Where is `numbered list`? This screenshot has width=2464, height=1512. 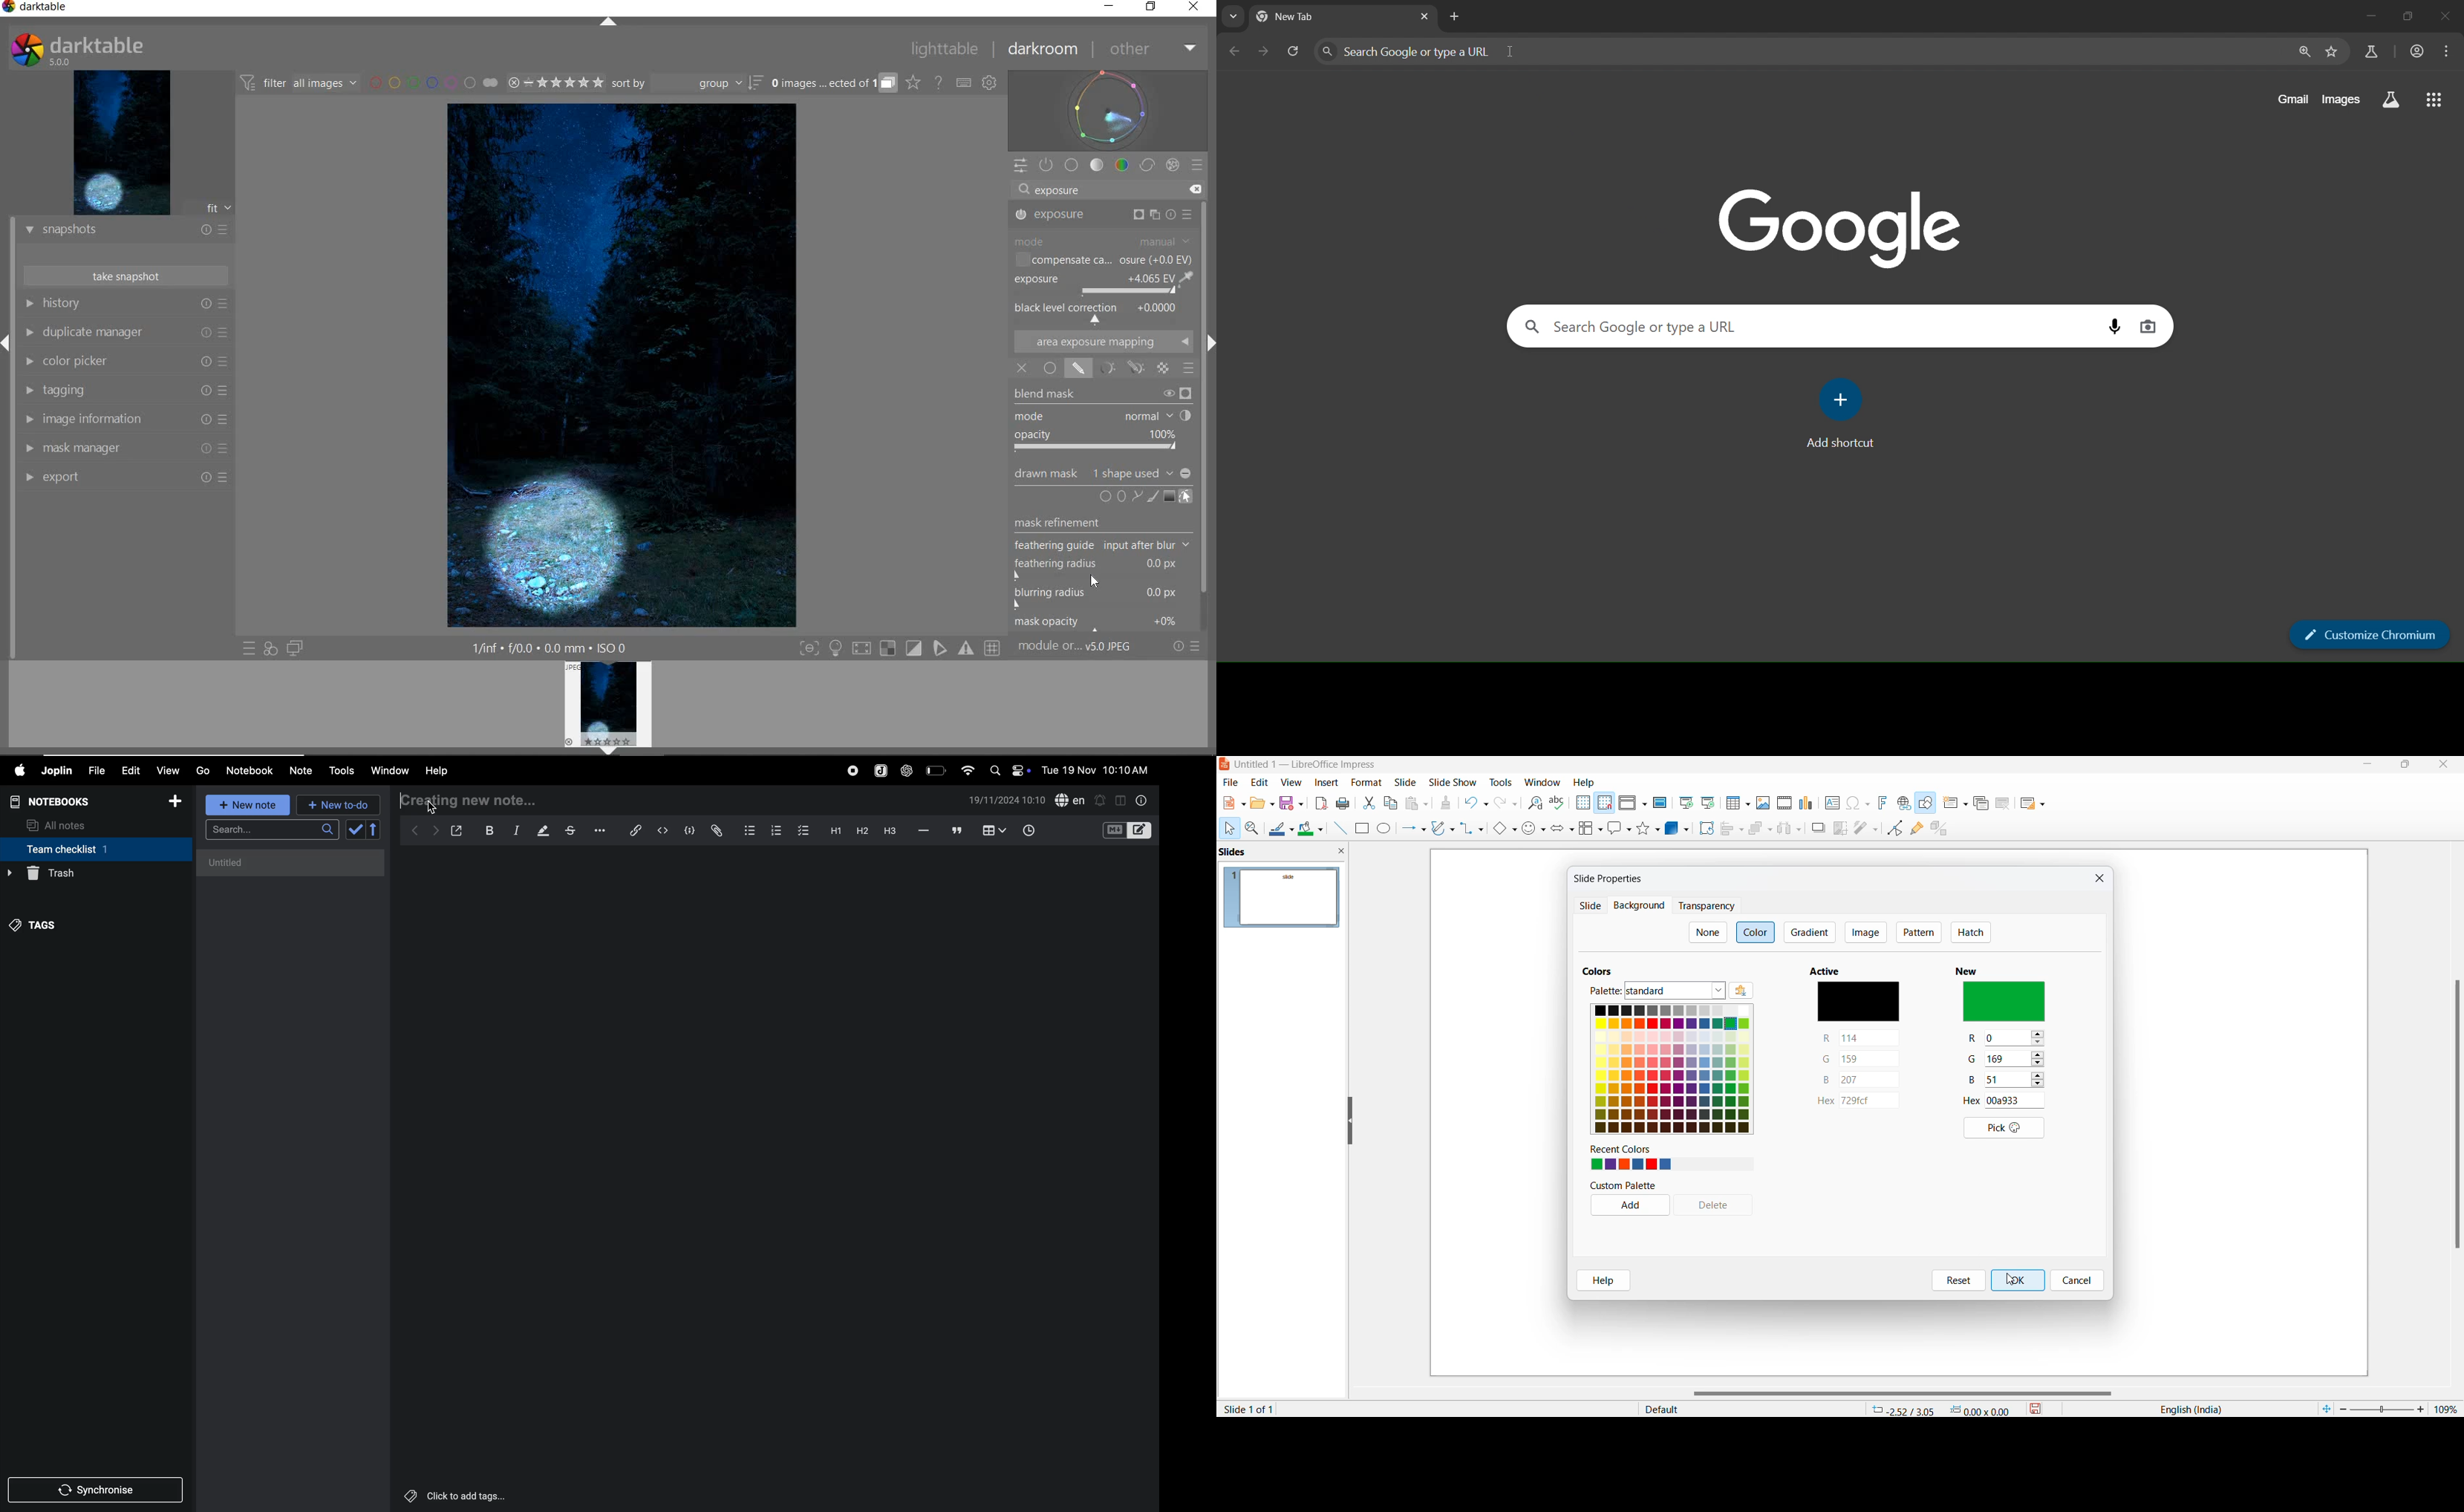
numbered list is located at coordinates (774, 829).